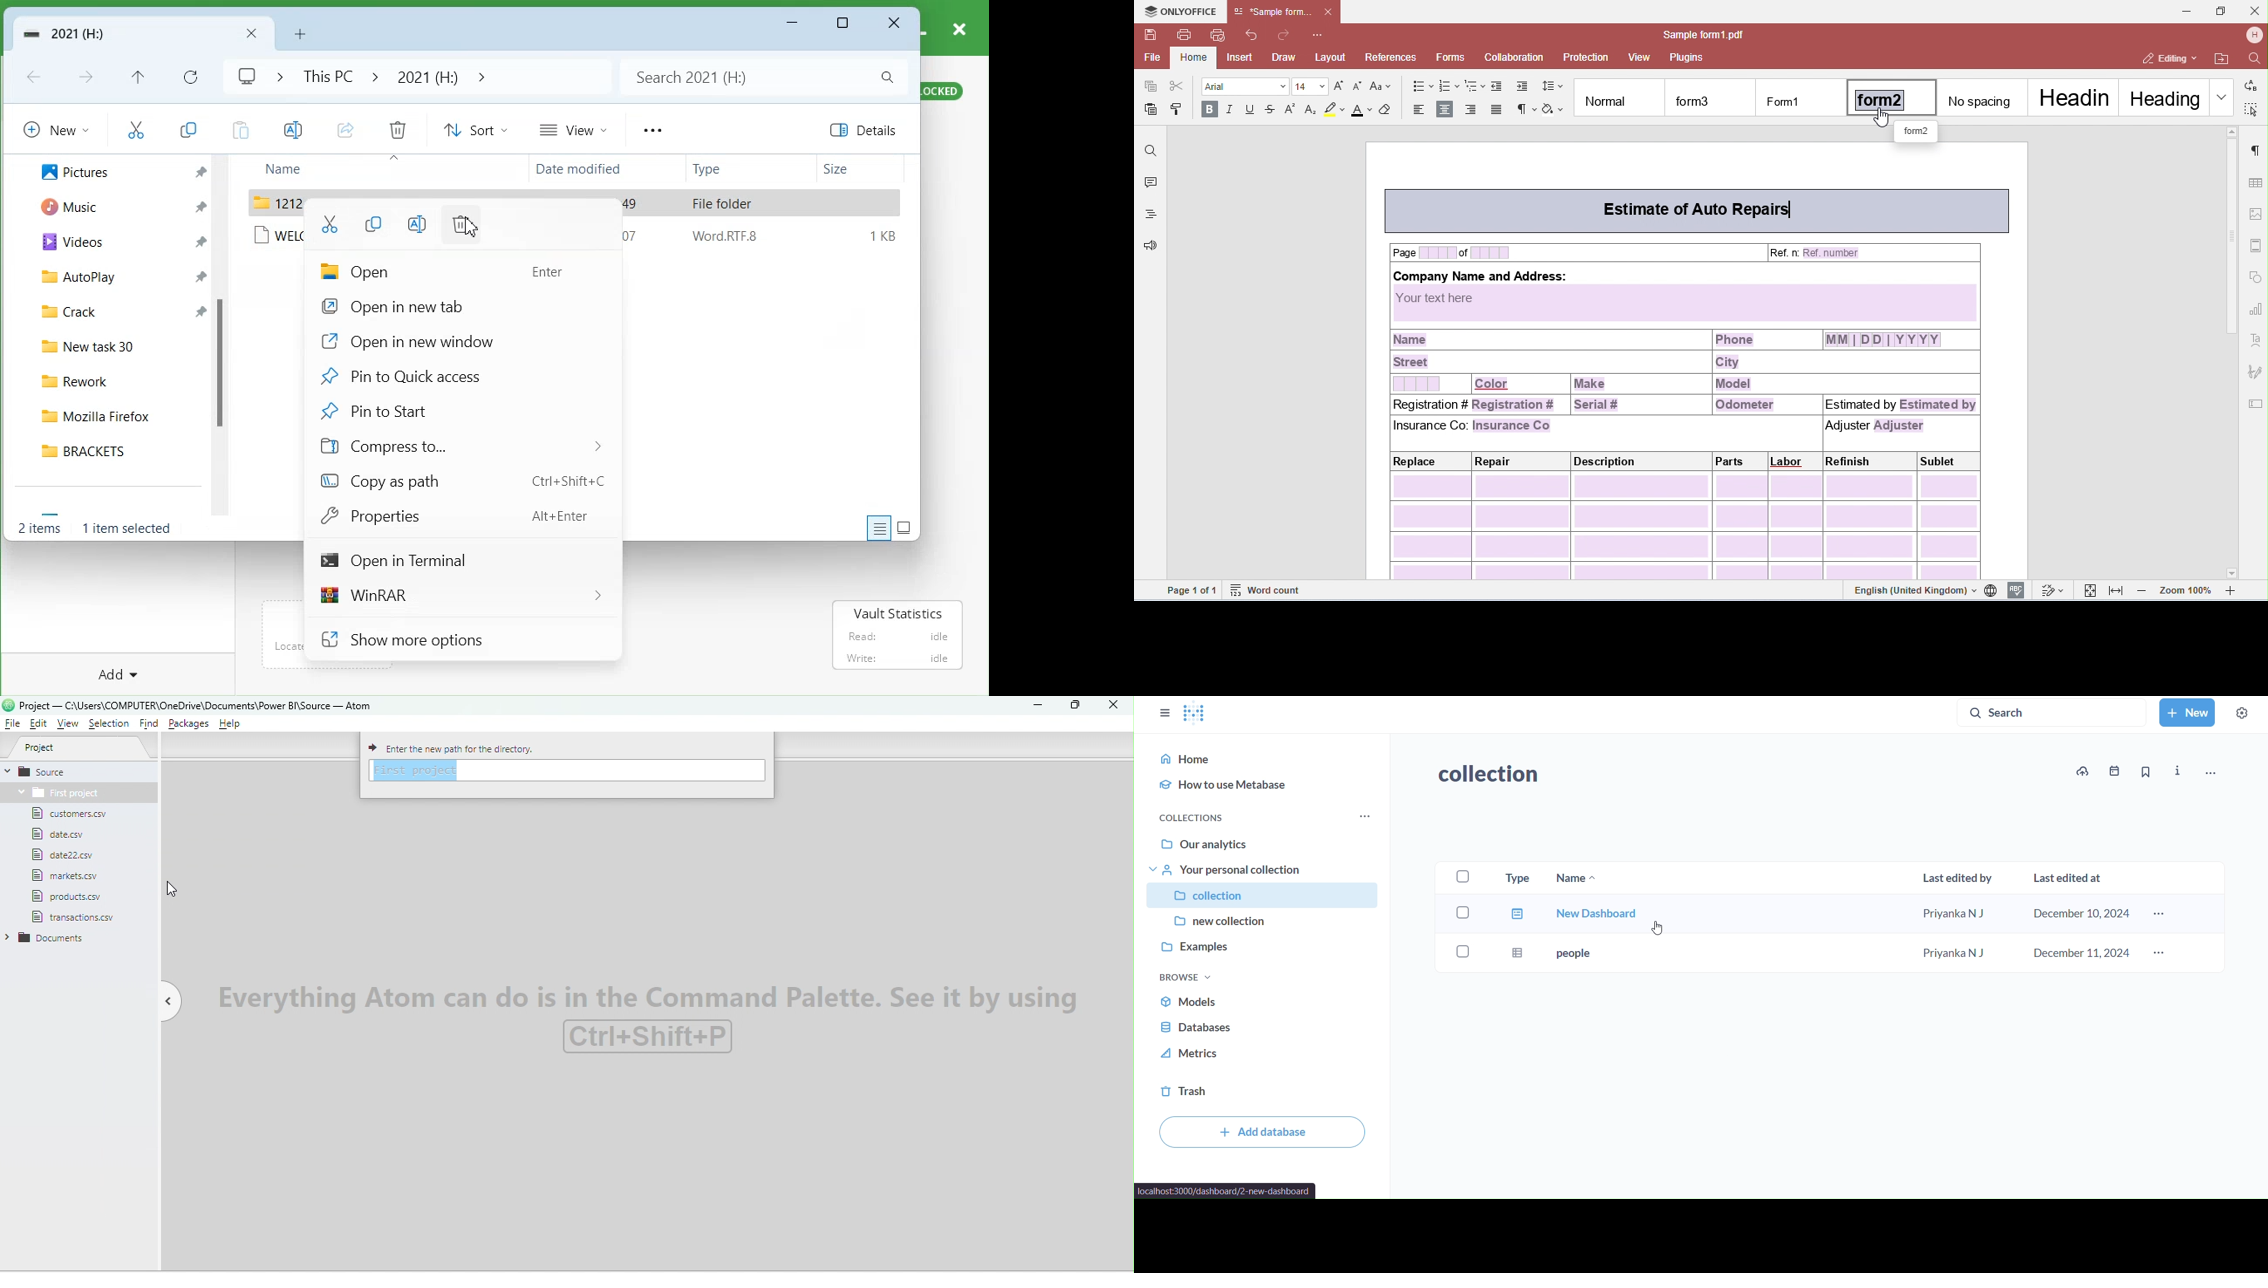  What do you see at coordinates (8, 705) in the screenshot?
I see `logo ` at bounding box center [8, 705].